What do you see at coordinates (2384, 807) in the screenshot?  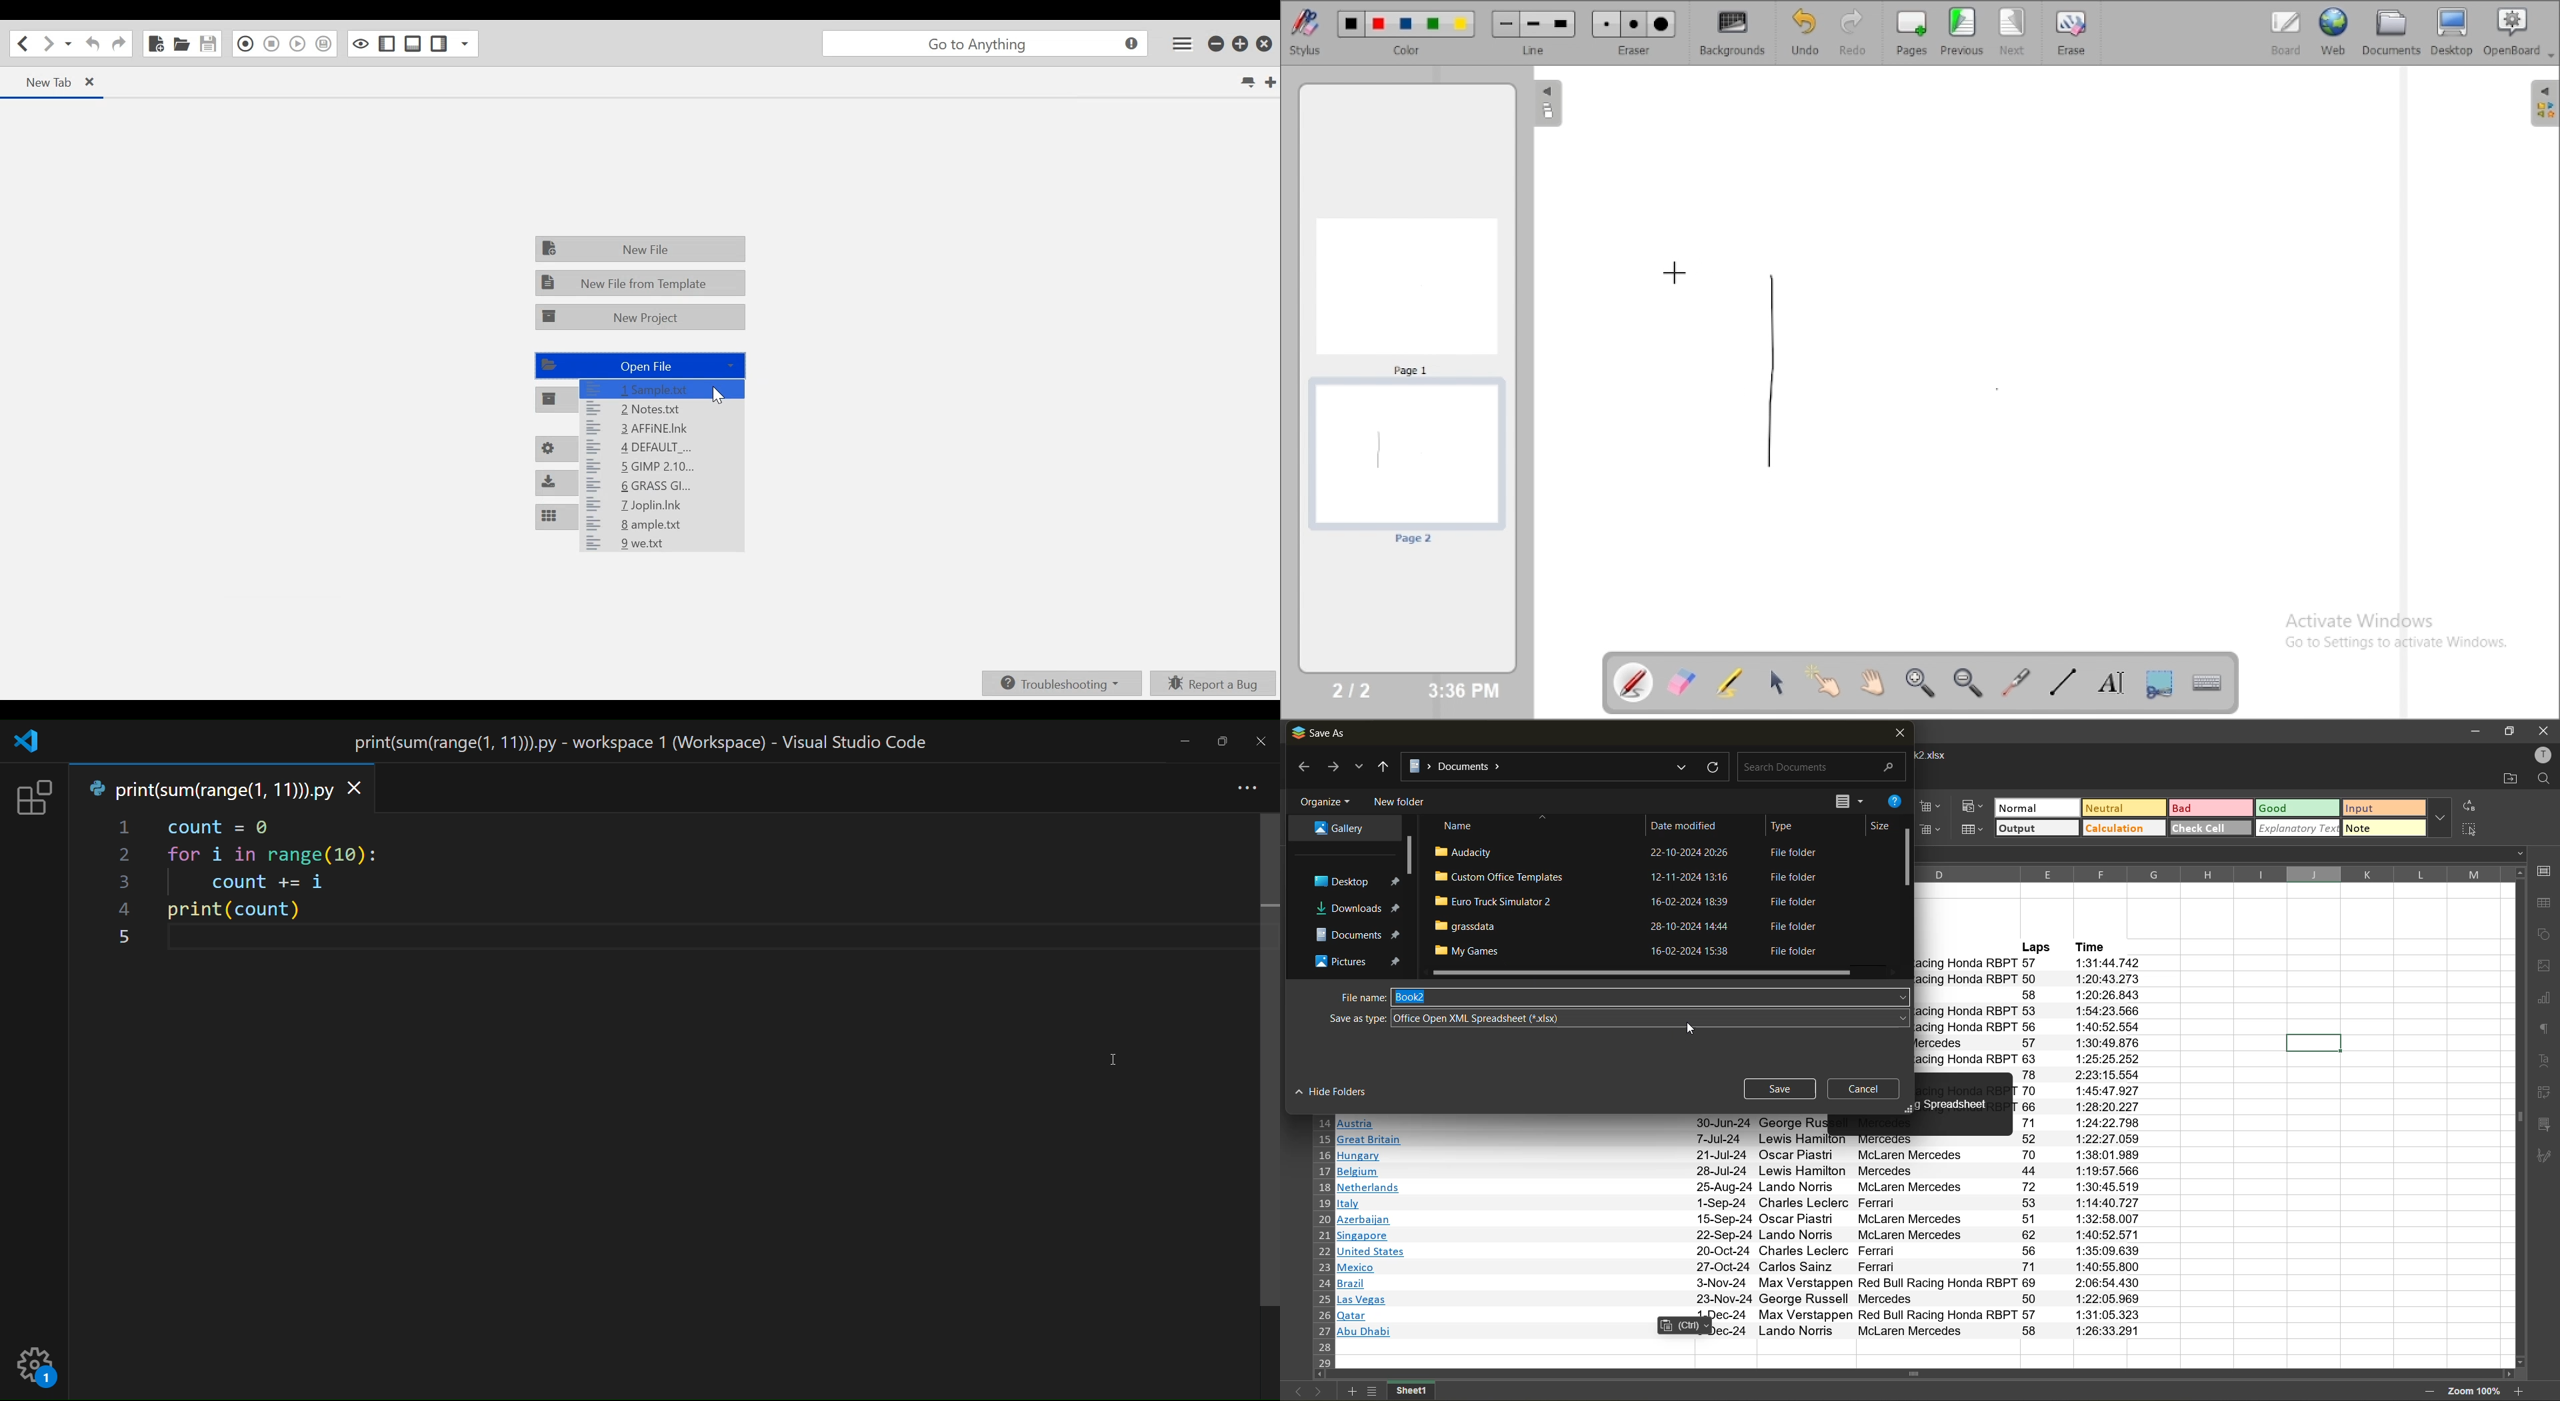 I see `input` at bounding box center [2384, 807].